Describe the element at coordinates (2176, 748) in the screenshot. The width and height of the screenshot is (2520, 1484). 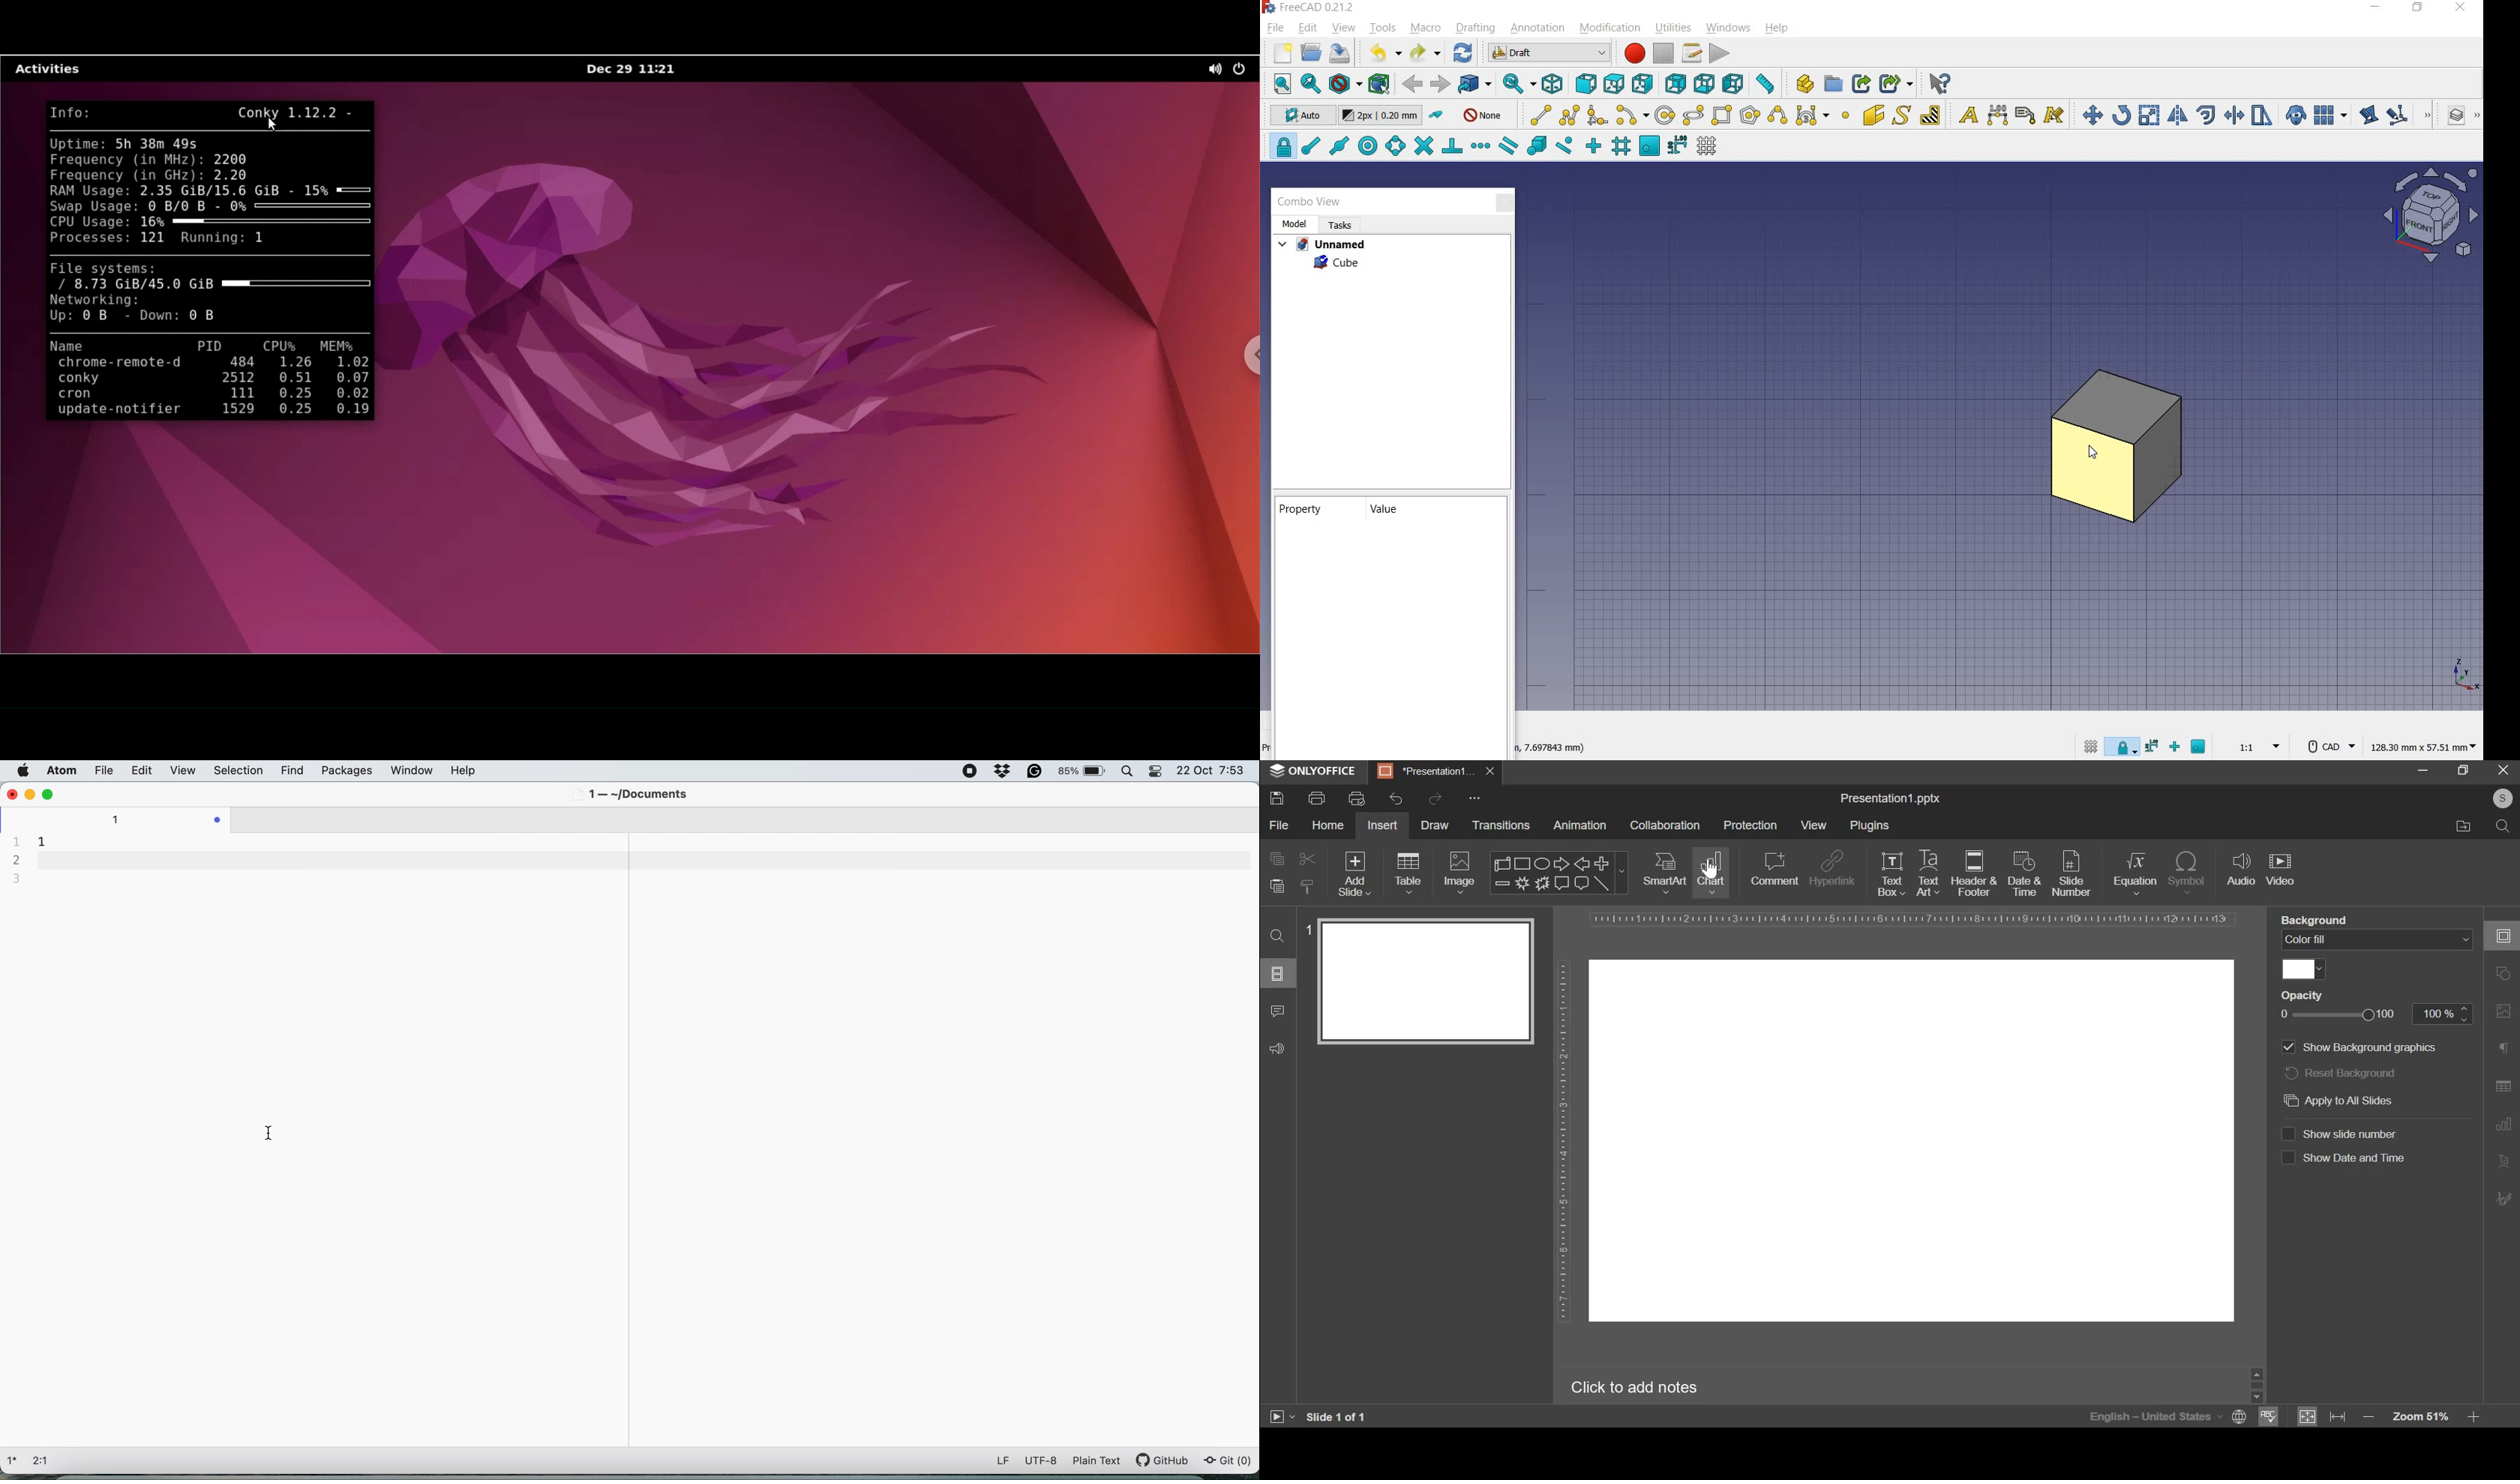
I see `snap ortho` at that location.